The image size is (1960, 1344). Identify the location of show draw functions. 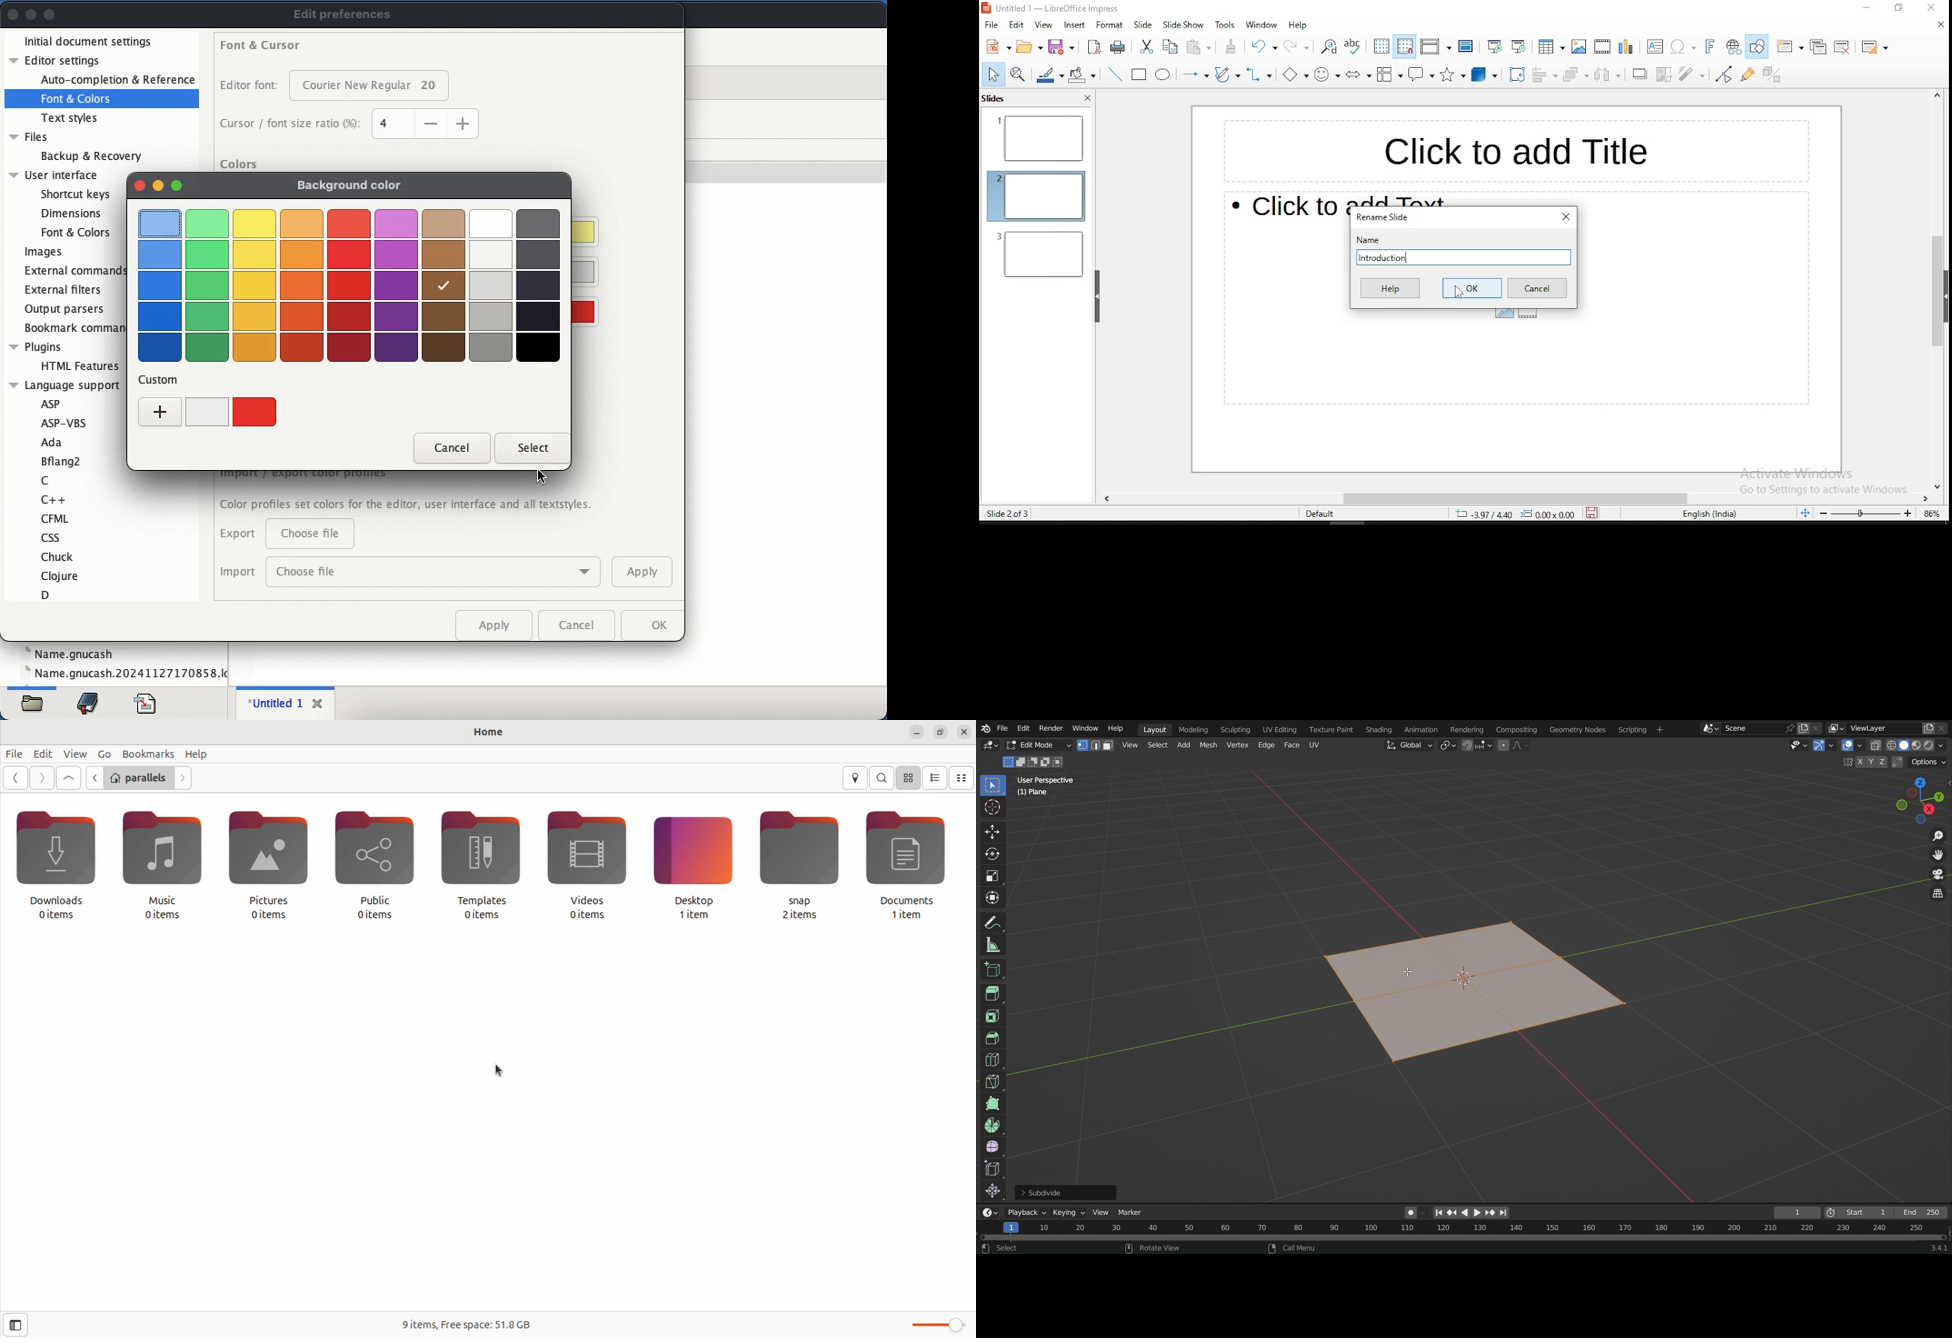
(1757, 46).